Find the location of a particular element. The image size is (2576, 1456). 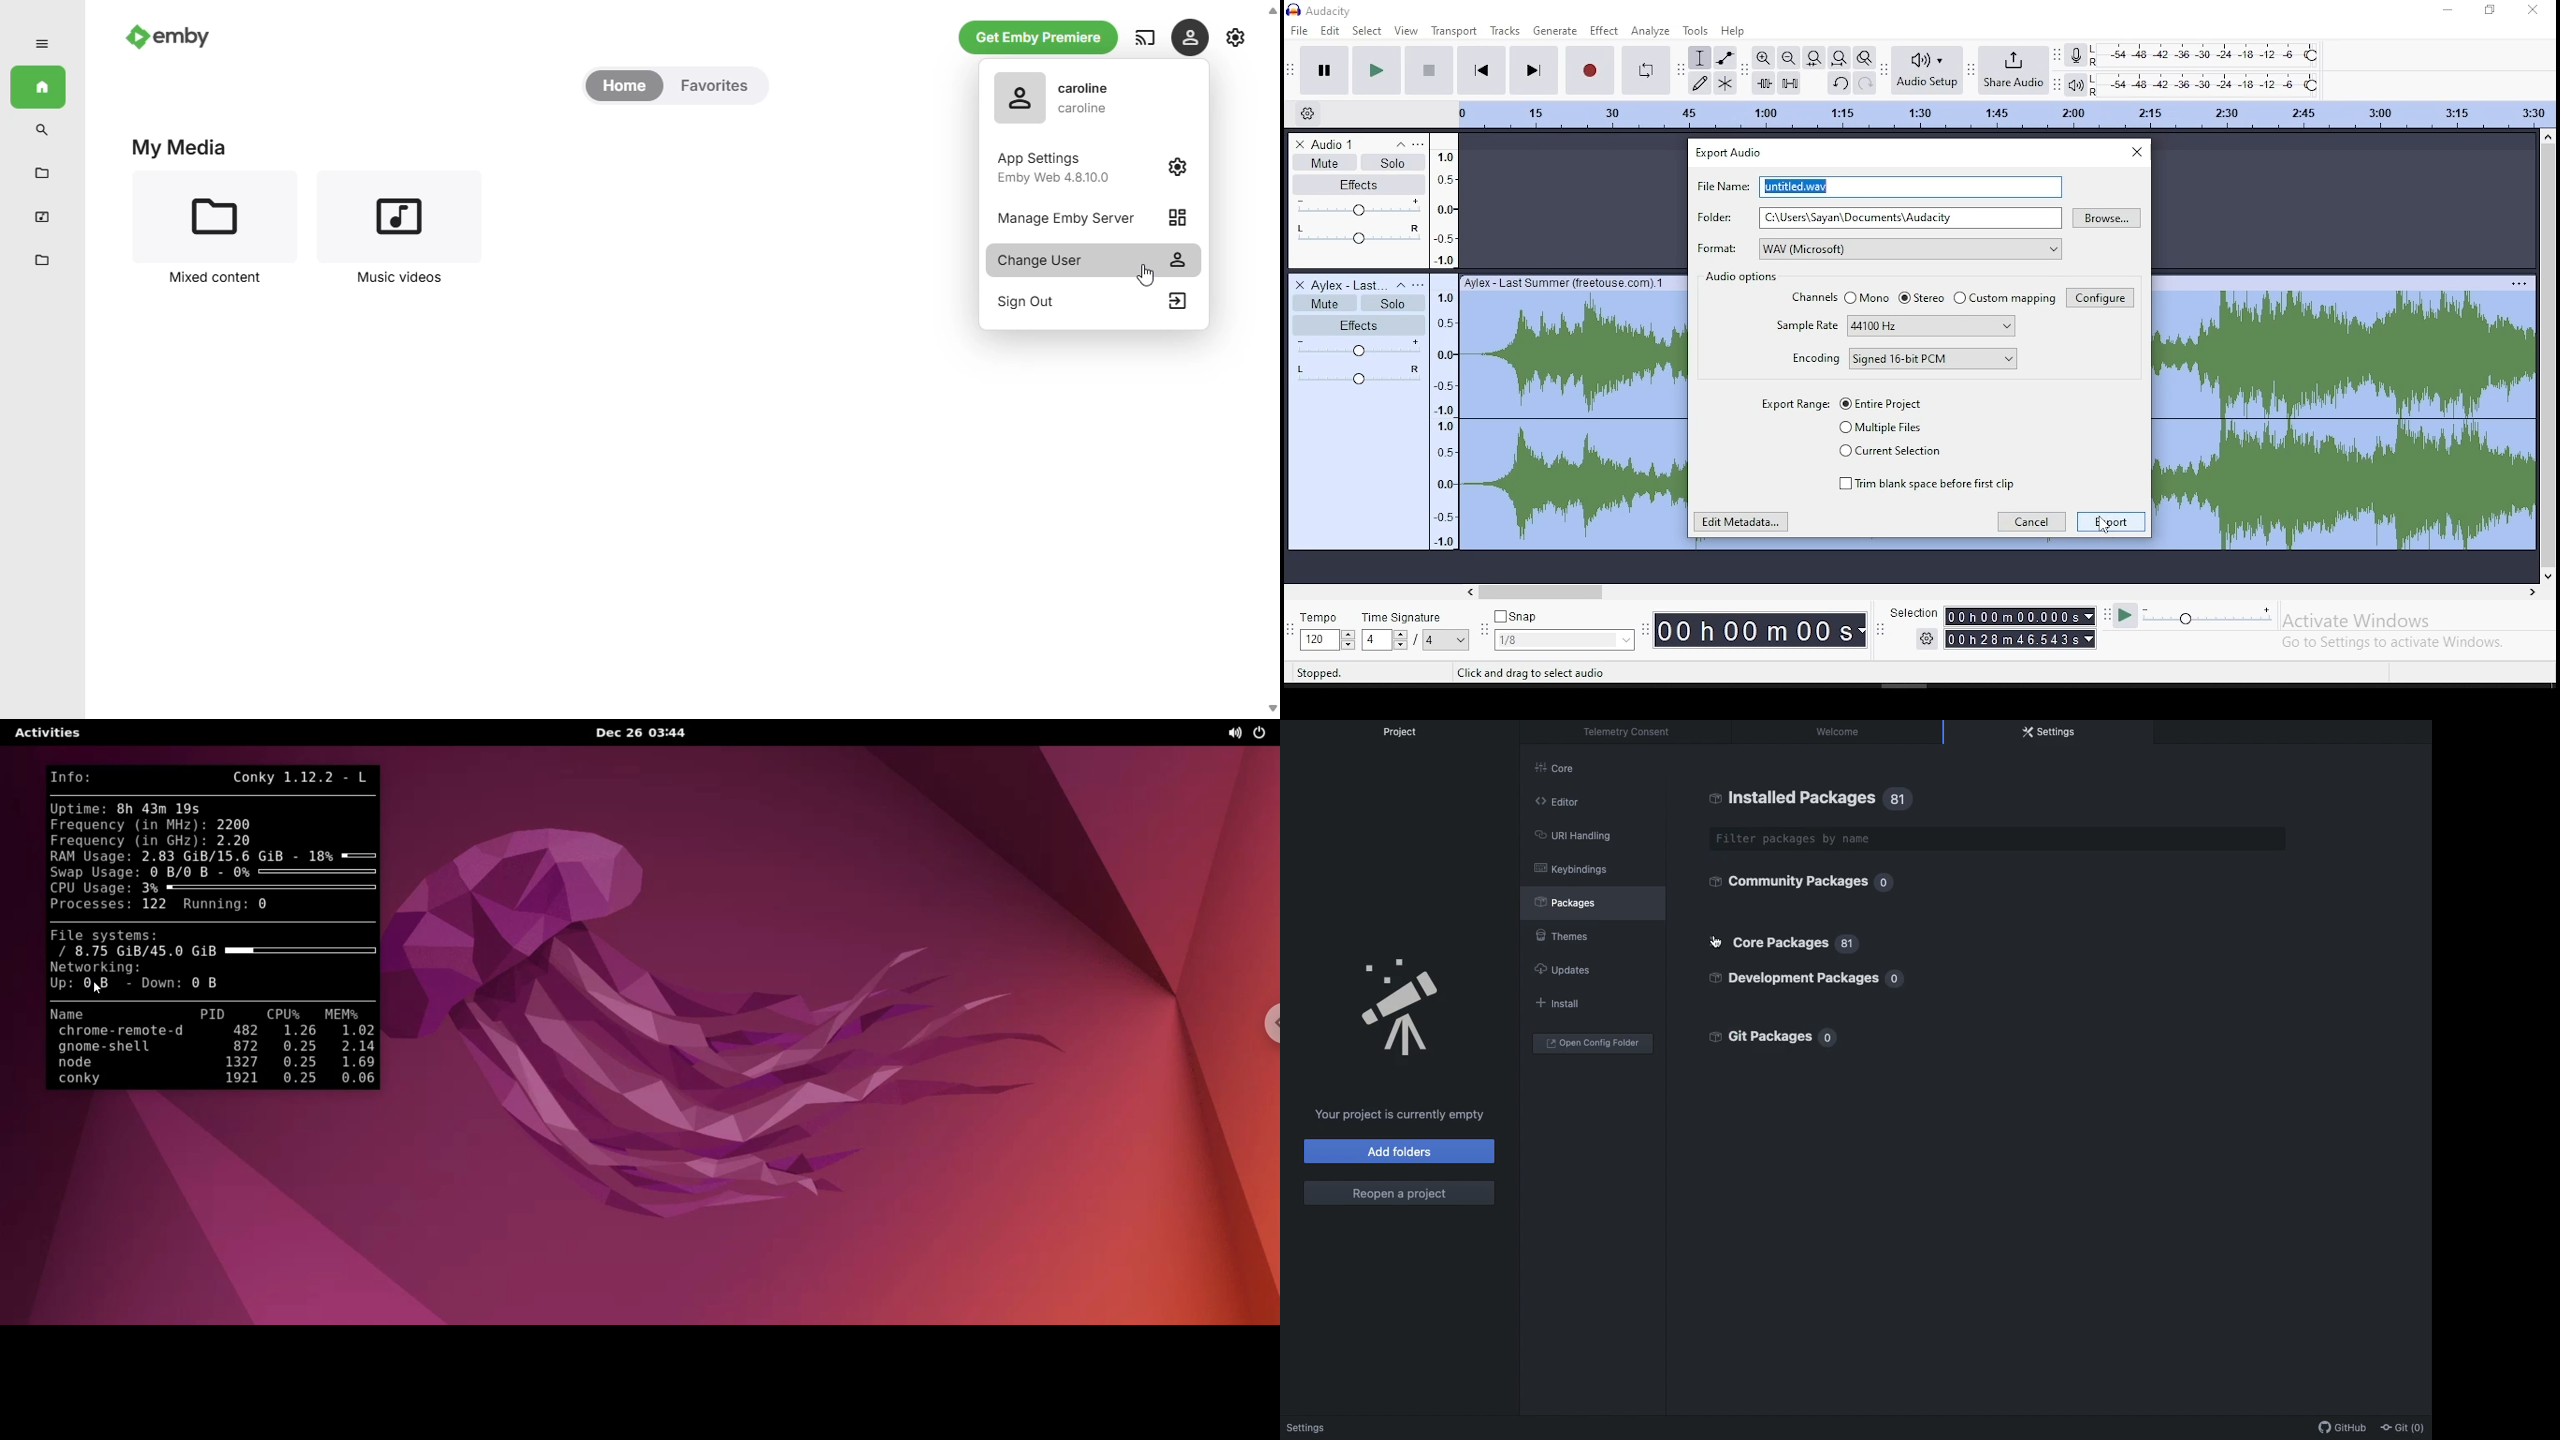

entire file is located at coordinates (1881, 404).